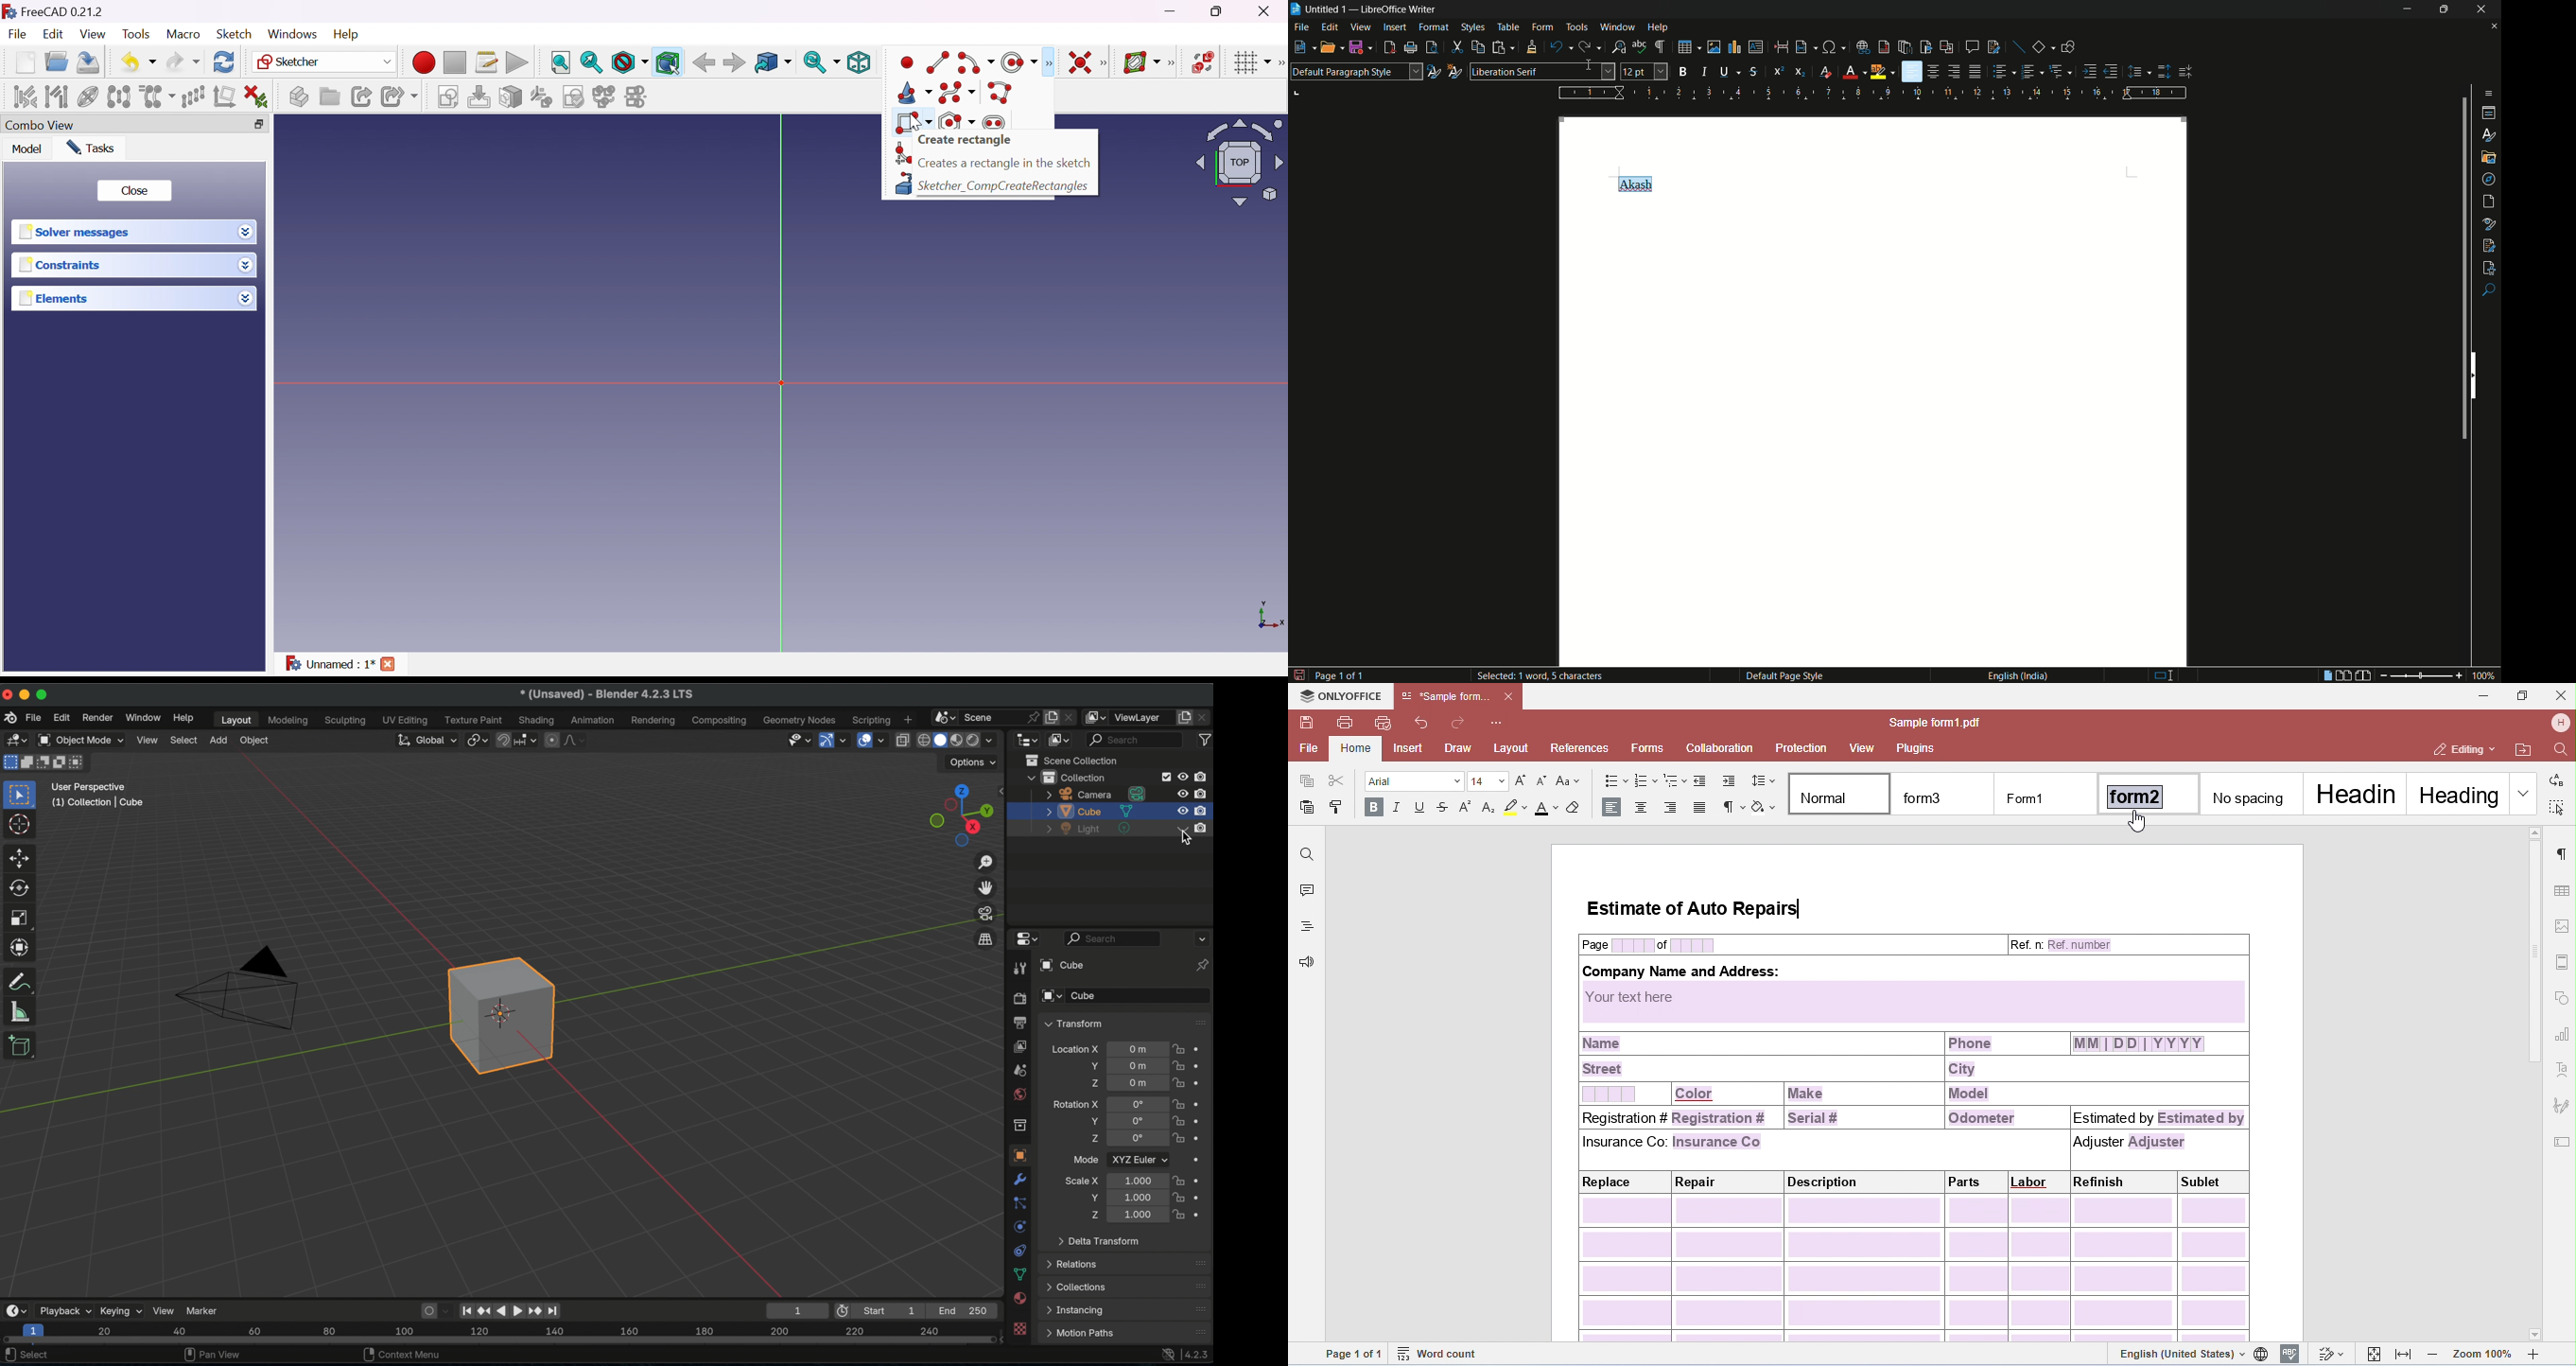 This screenshot has height=1372, width=2576. I want to click on zoom in/out in the view, so click(986, 863).